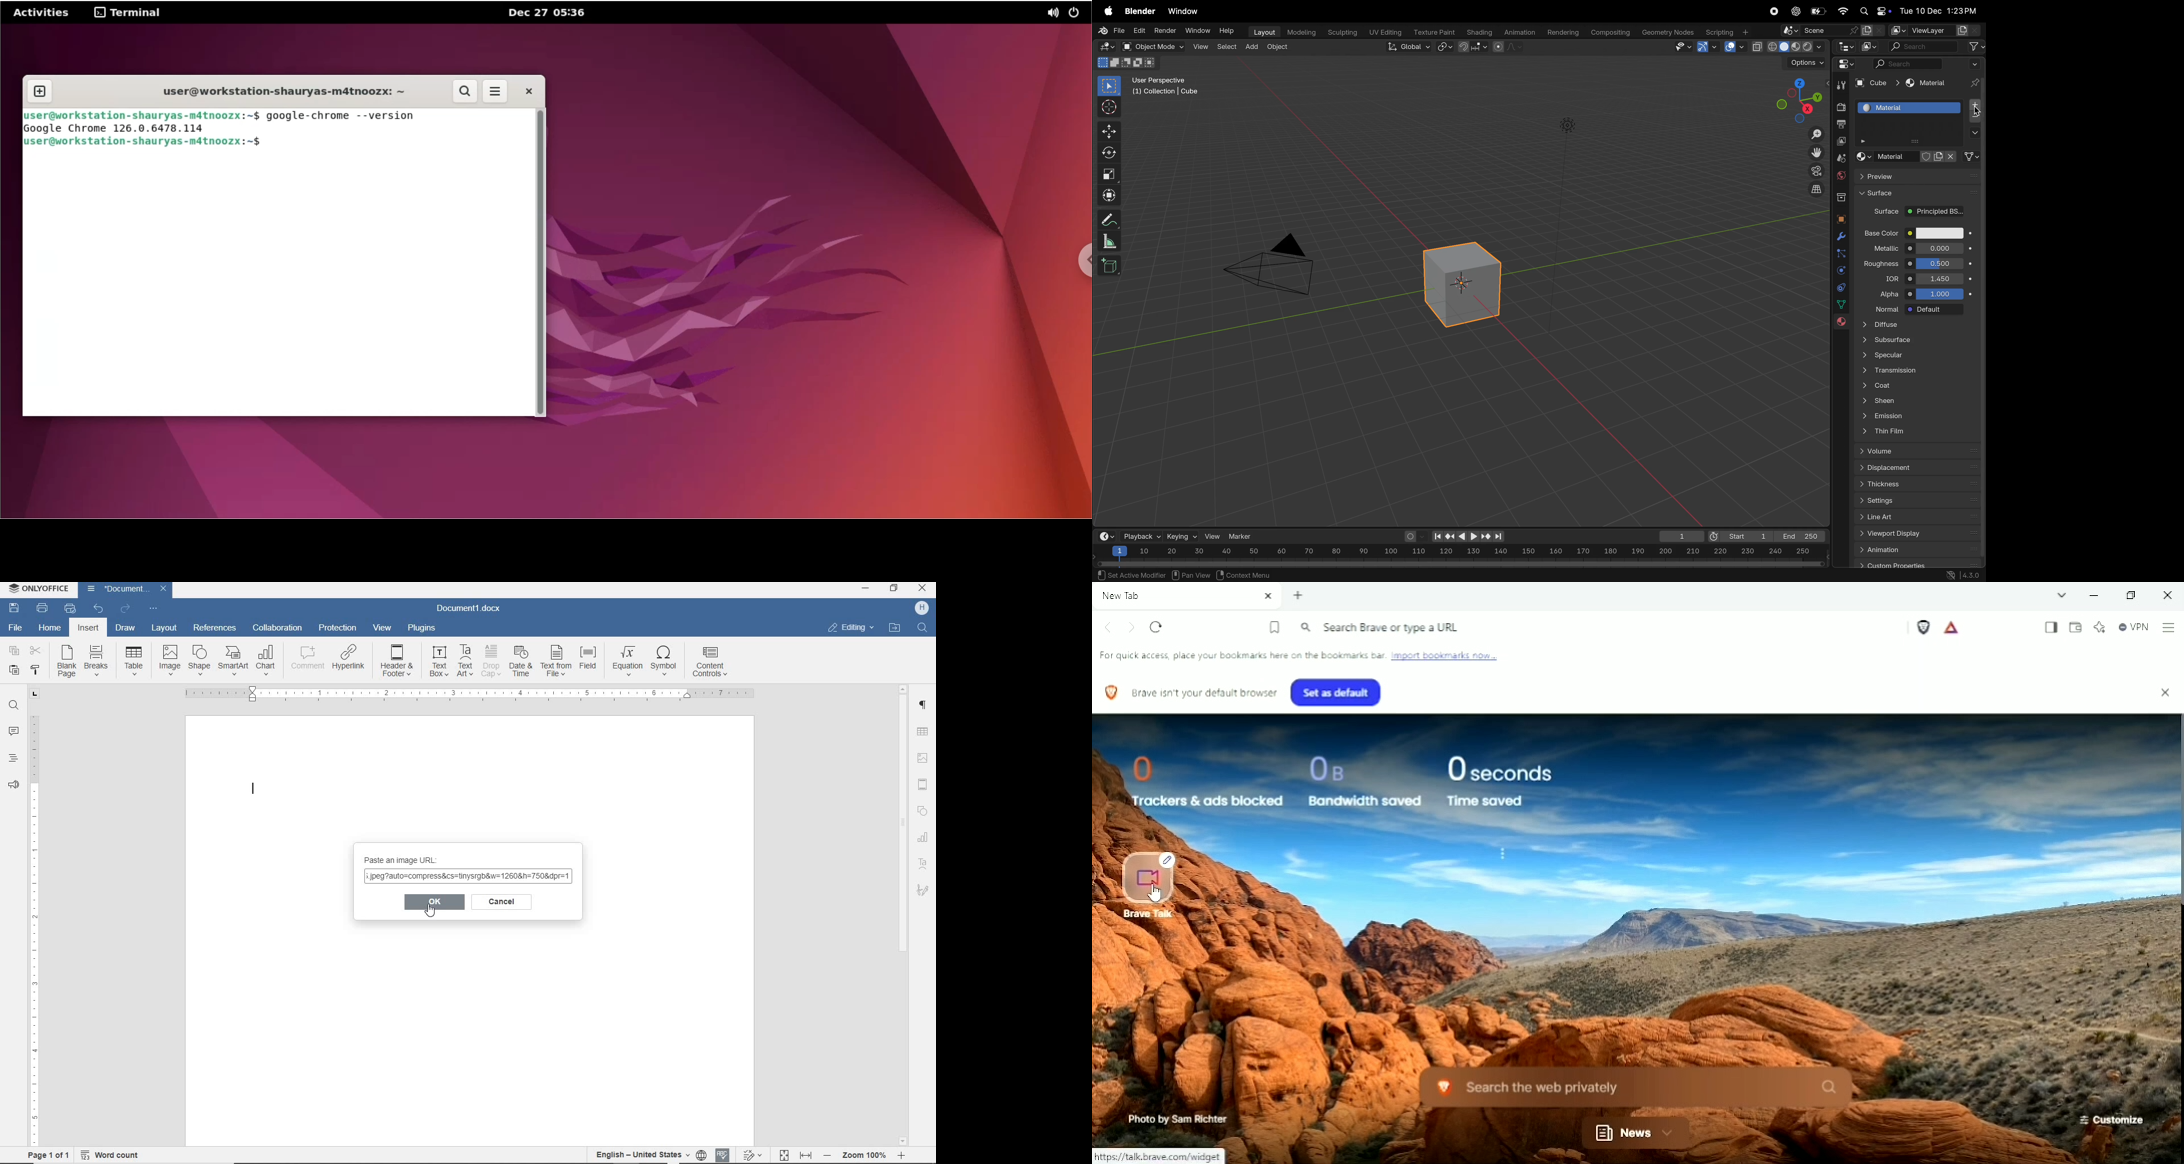  What do you see at coordinates (166, 628) in the screenshot?
I see `layout` at bounding box center [166, 628].